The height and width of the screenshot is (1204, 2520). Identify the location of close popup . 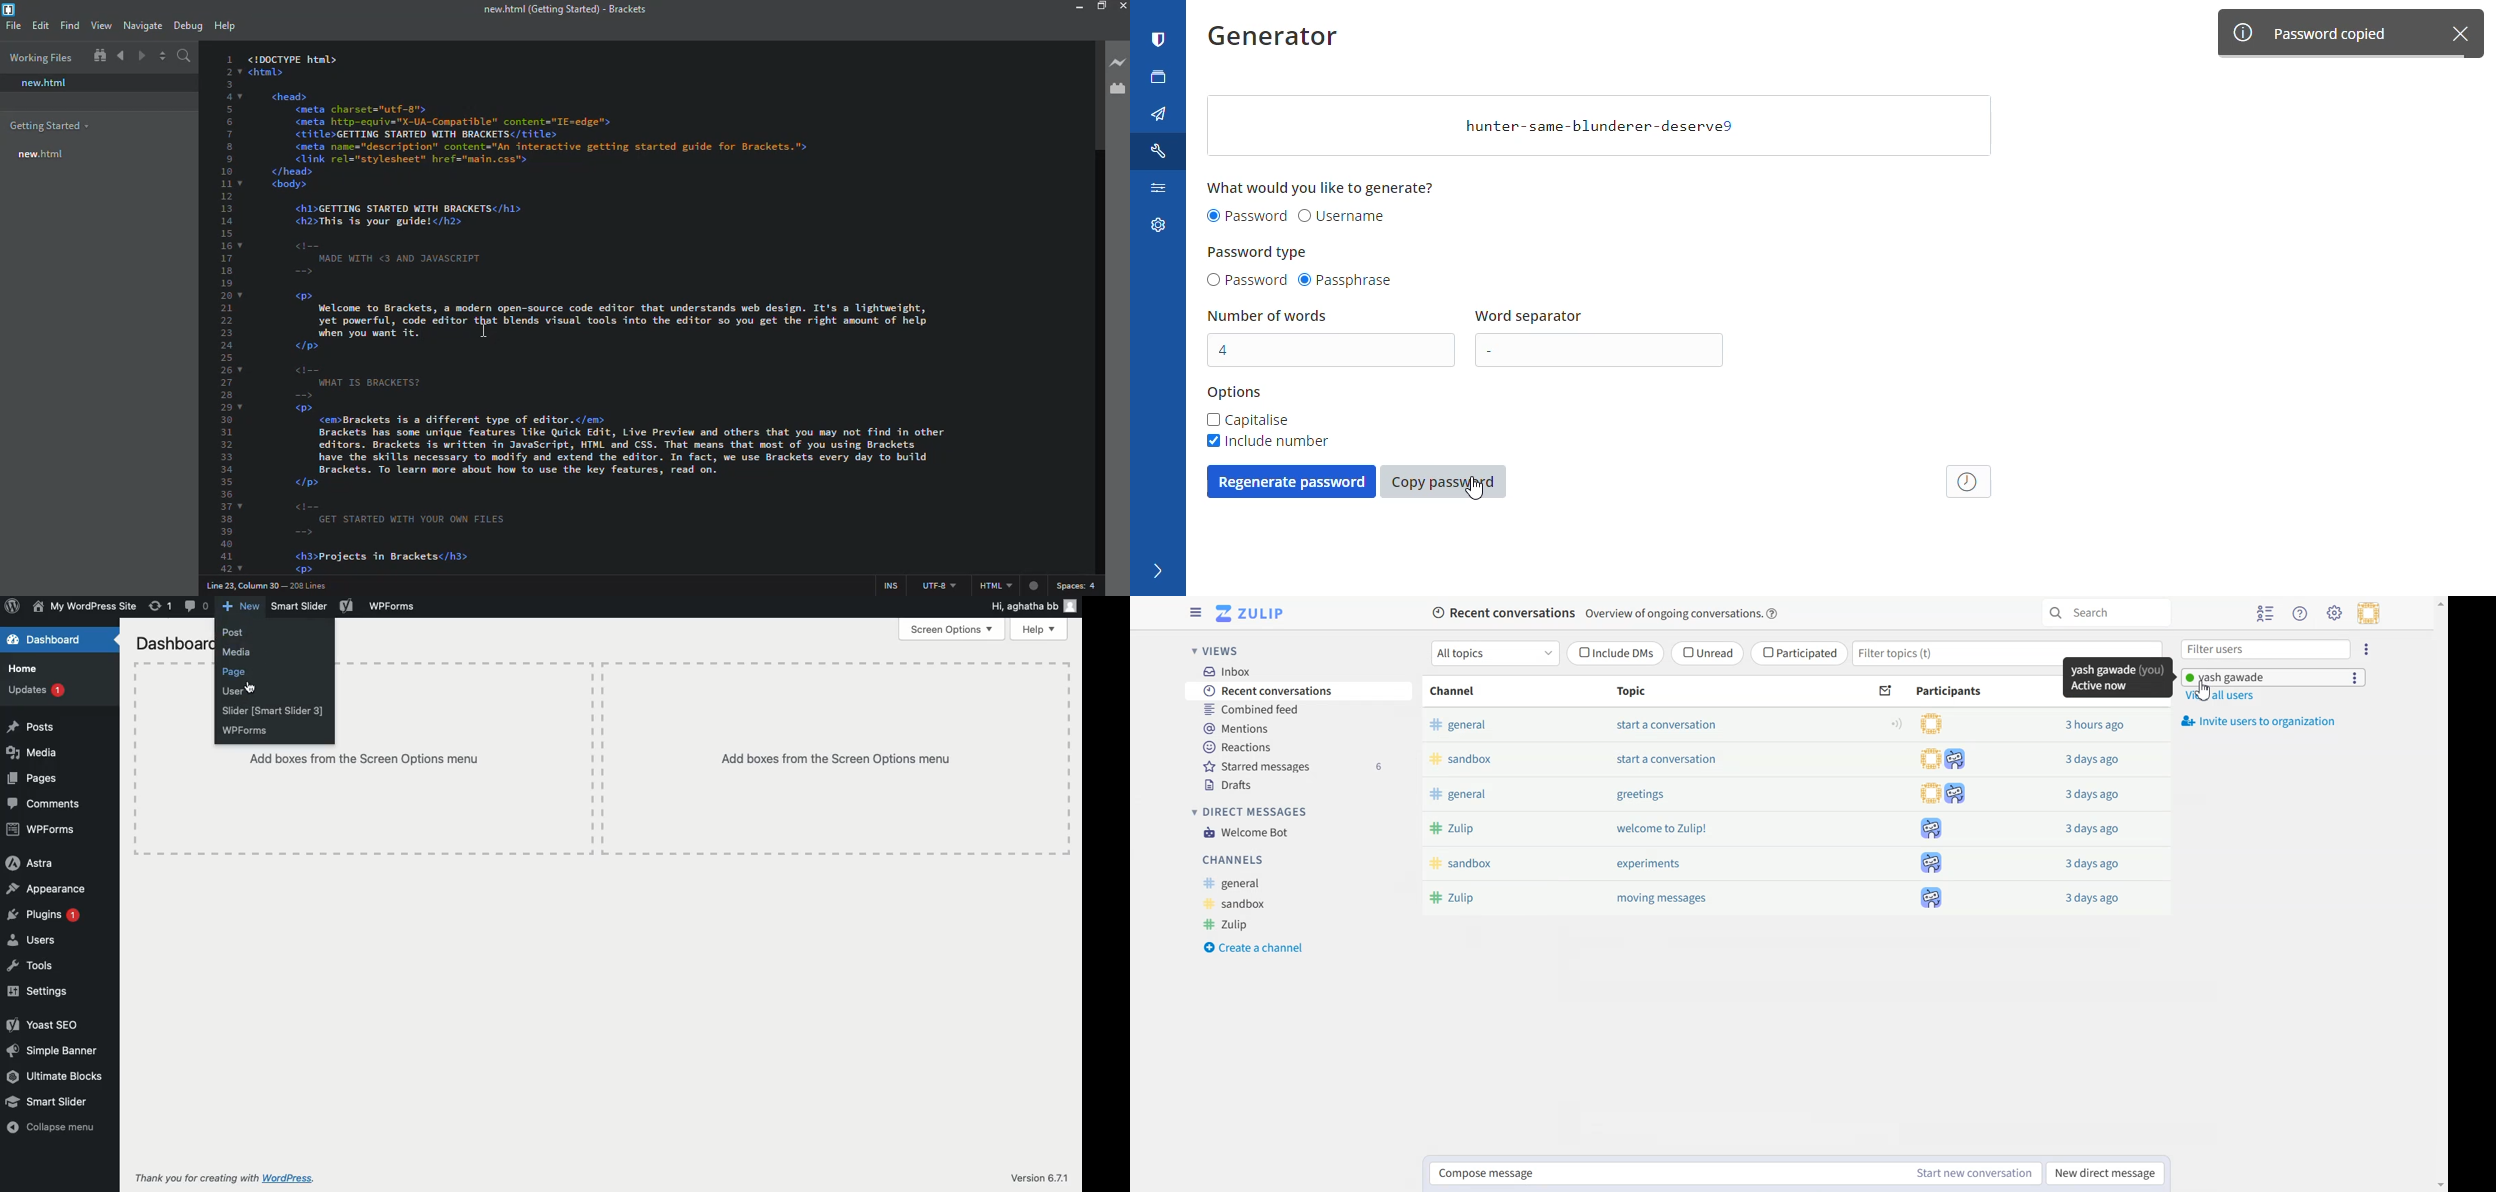
(2466, 32).